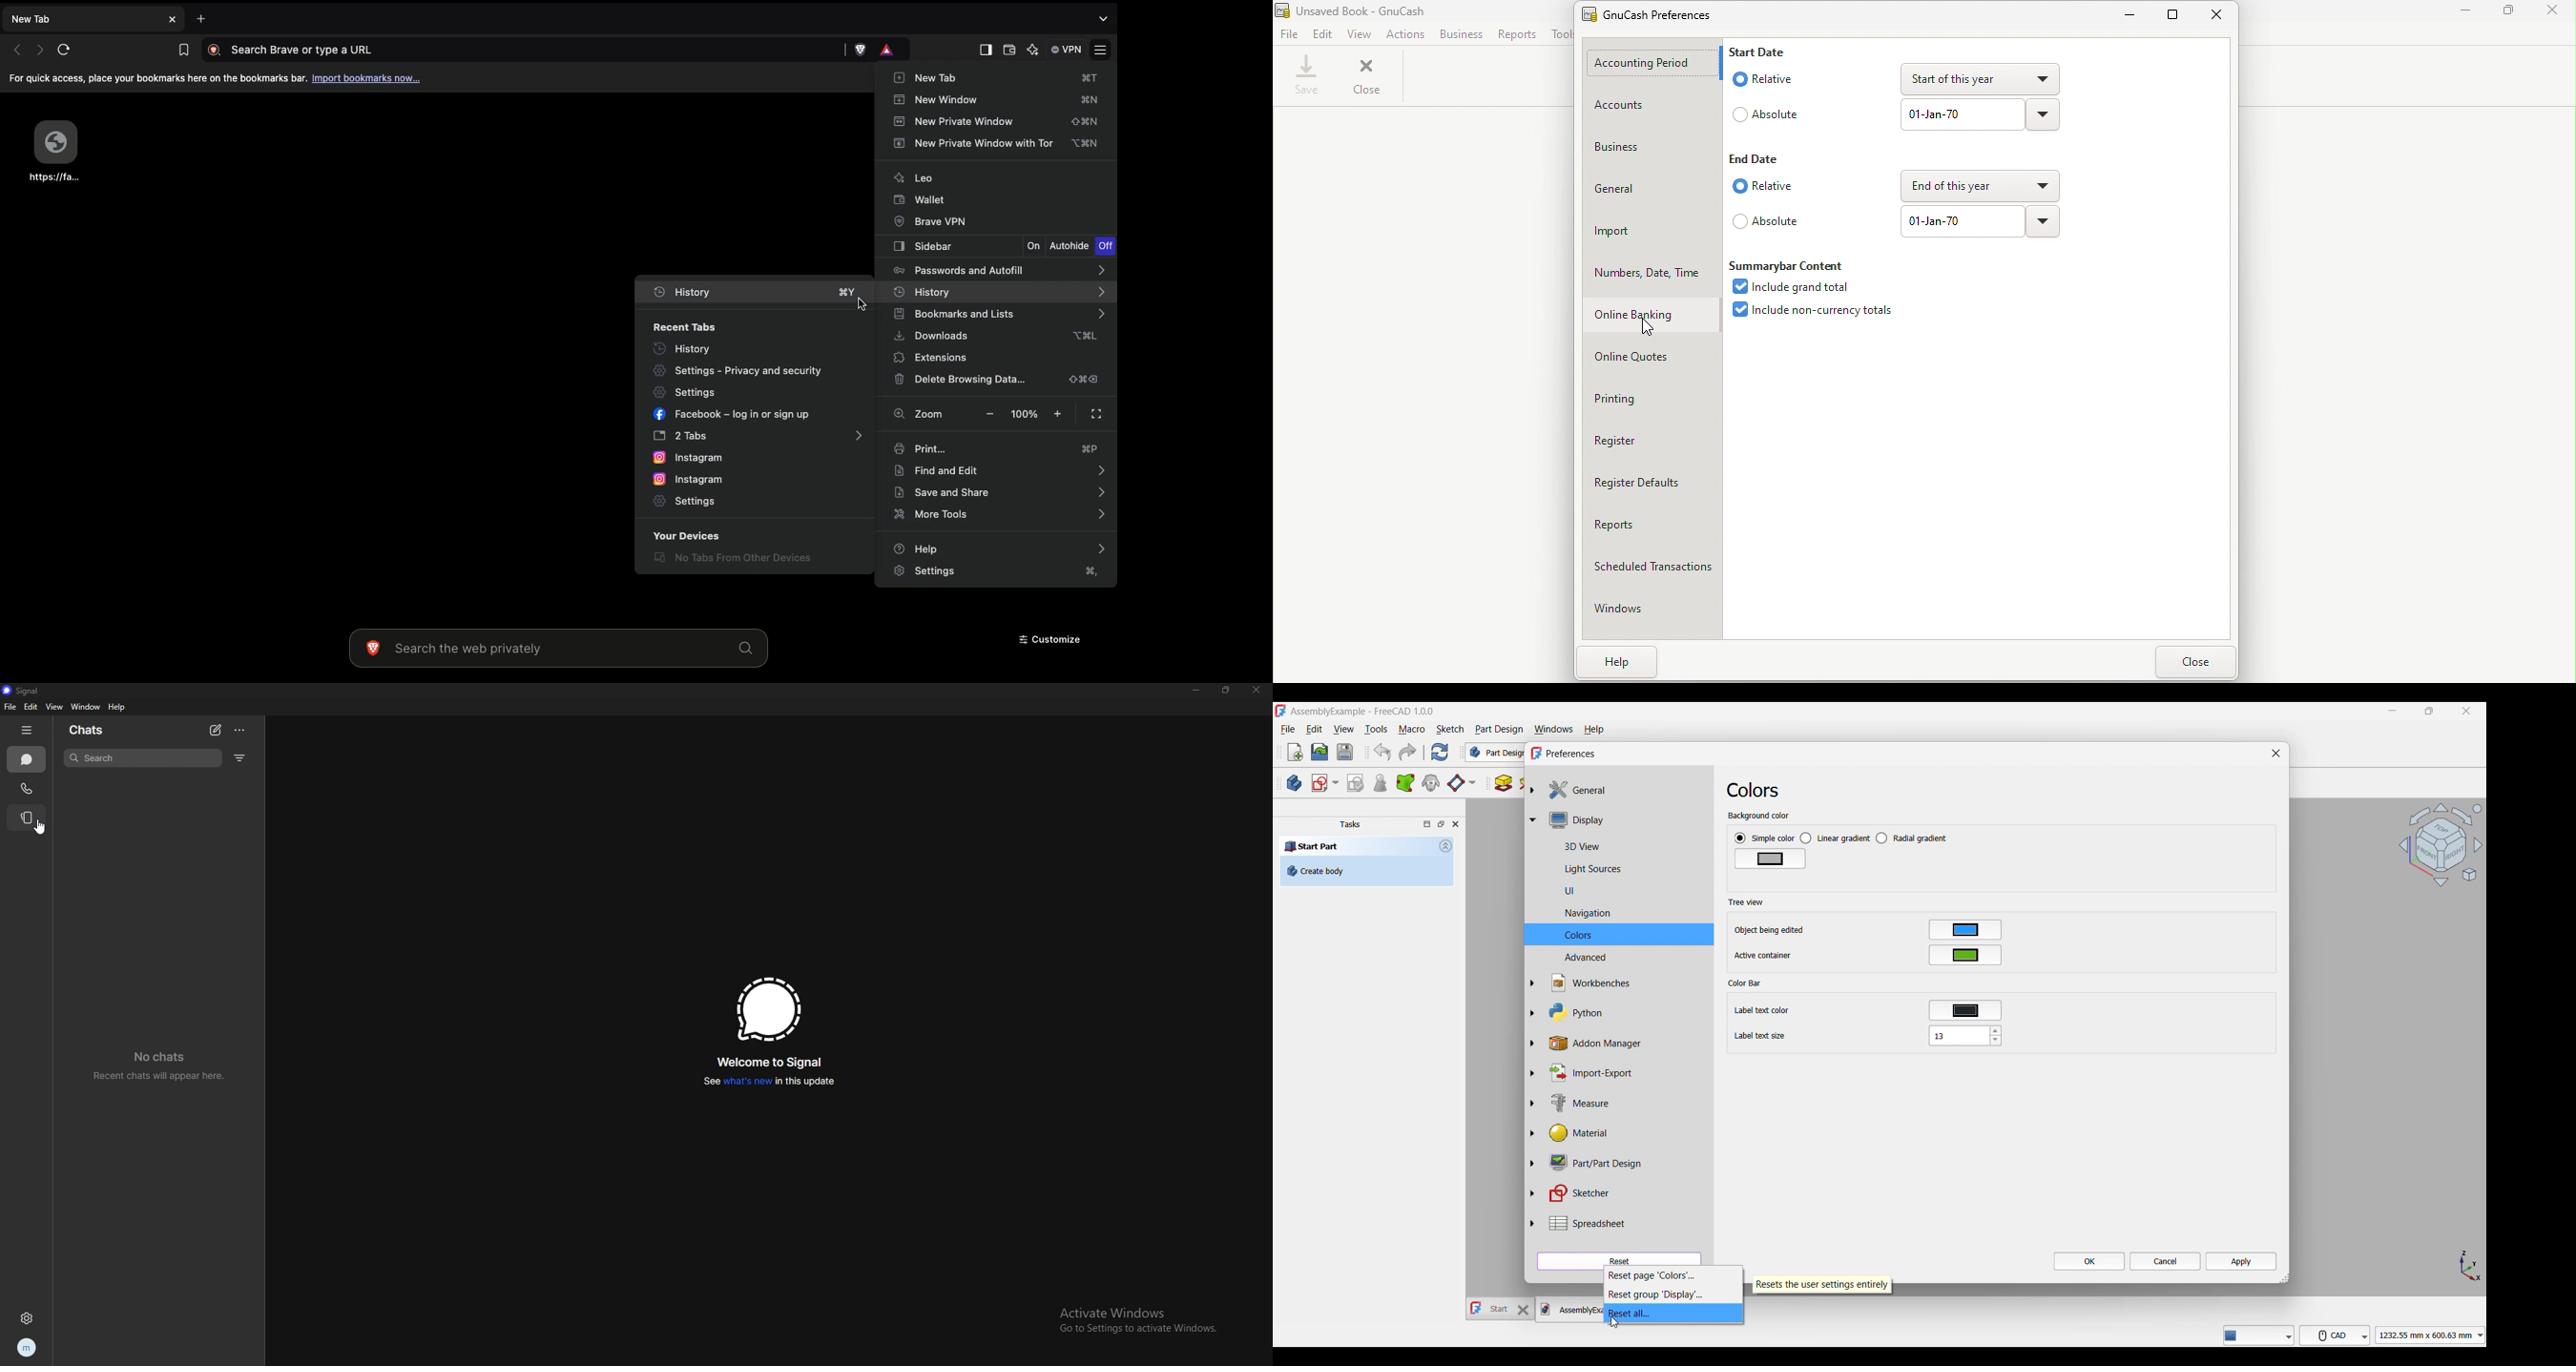 This screenshot has width=2576, height=1372. Describe the element at coordinates (994, 123) in the screenshot. I see `New private window` at that location.